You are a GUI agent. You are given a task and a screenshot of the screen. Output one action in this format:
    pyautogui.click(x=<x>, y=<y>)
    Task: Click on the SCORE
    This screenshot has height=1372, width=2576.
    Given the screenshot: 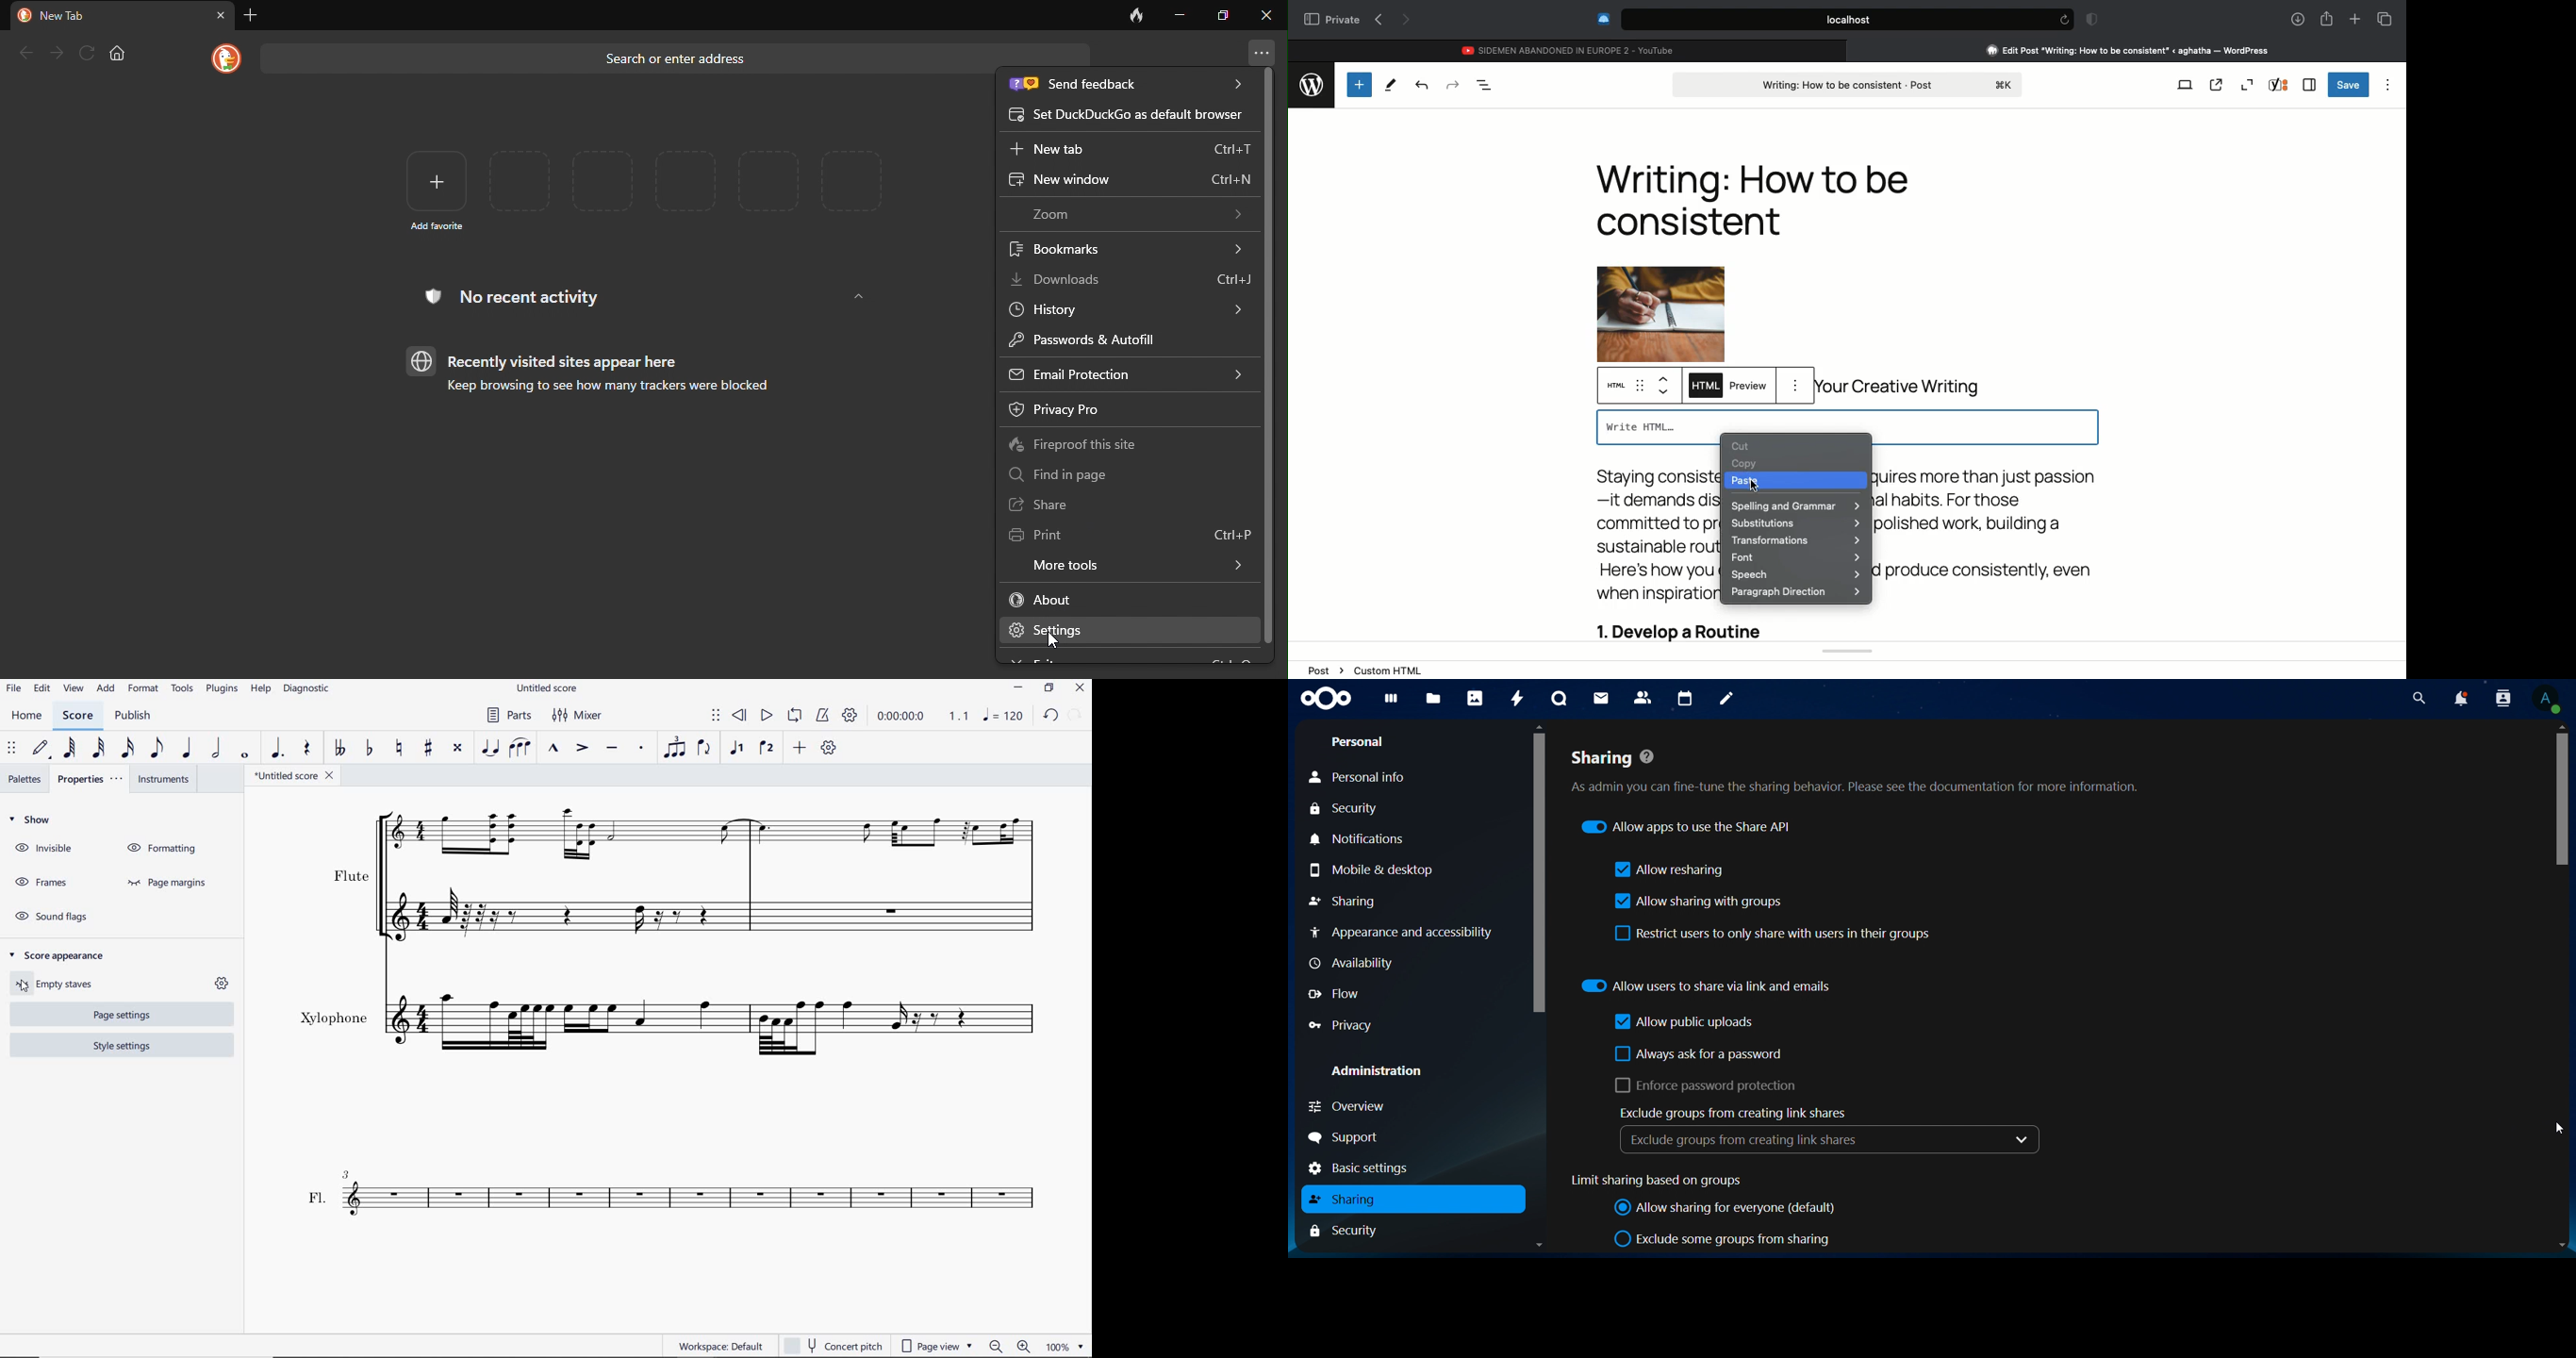 What is the action you would take?
    pyautogui.click(x=77, y=715)
    